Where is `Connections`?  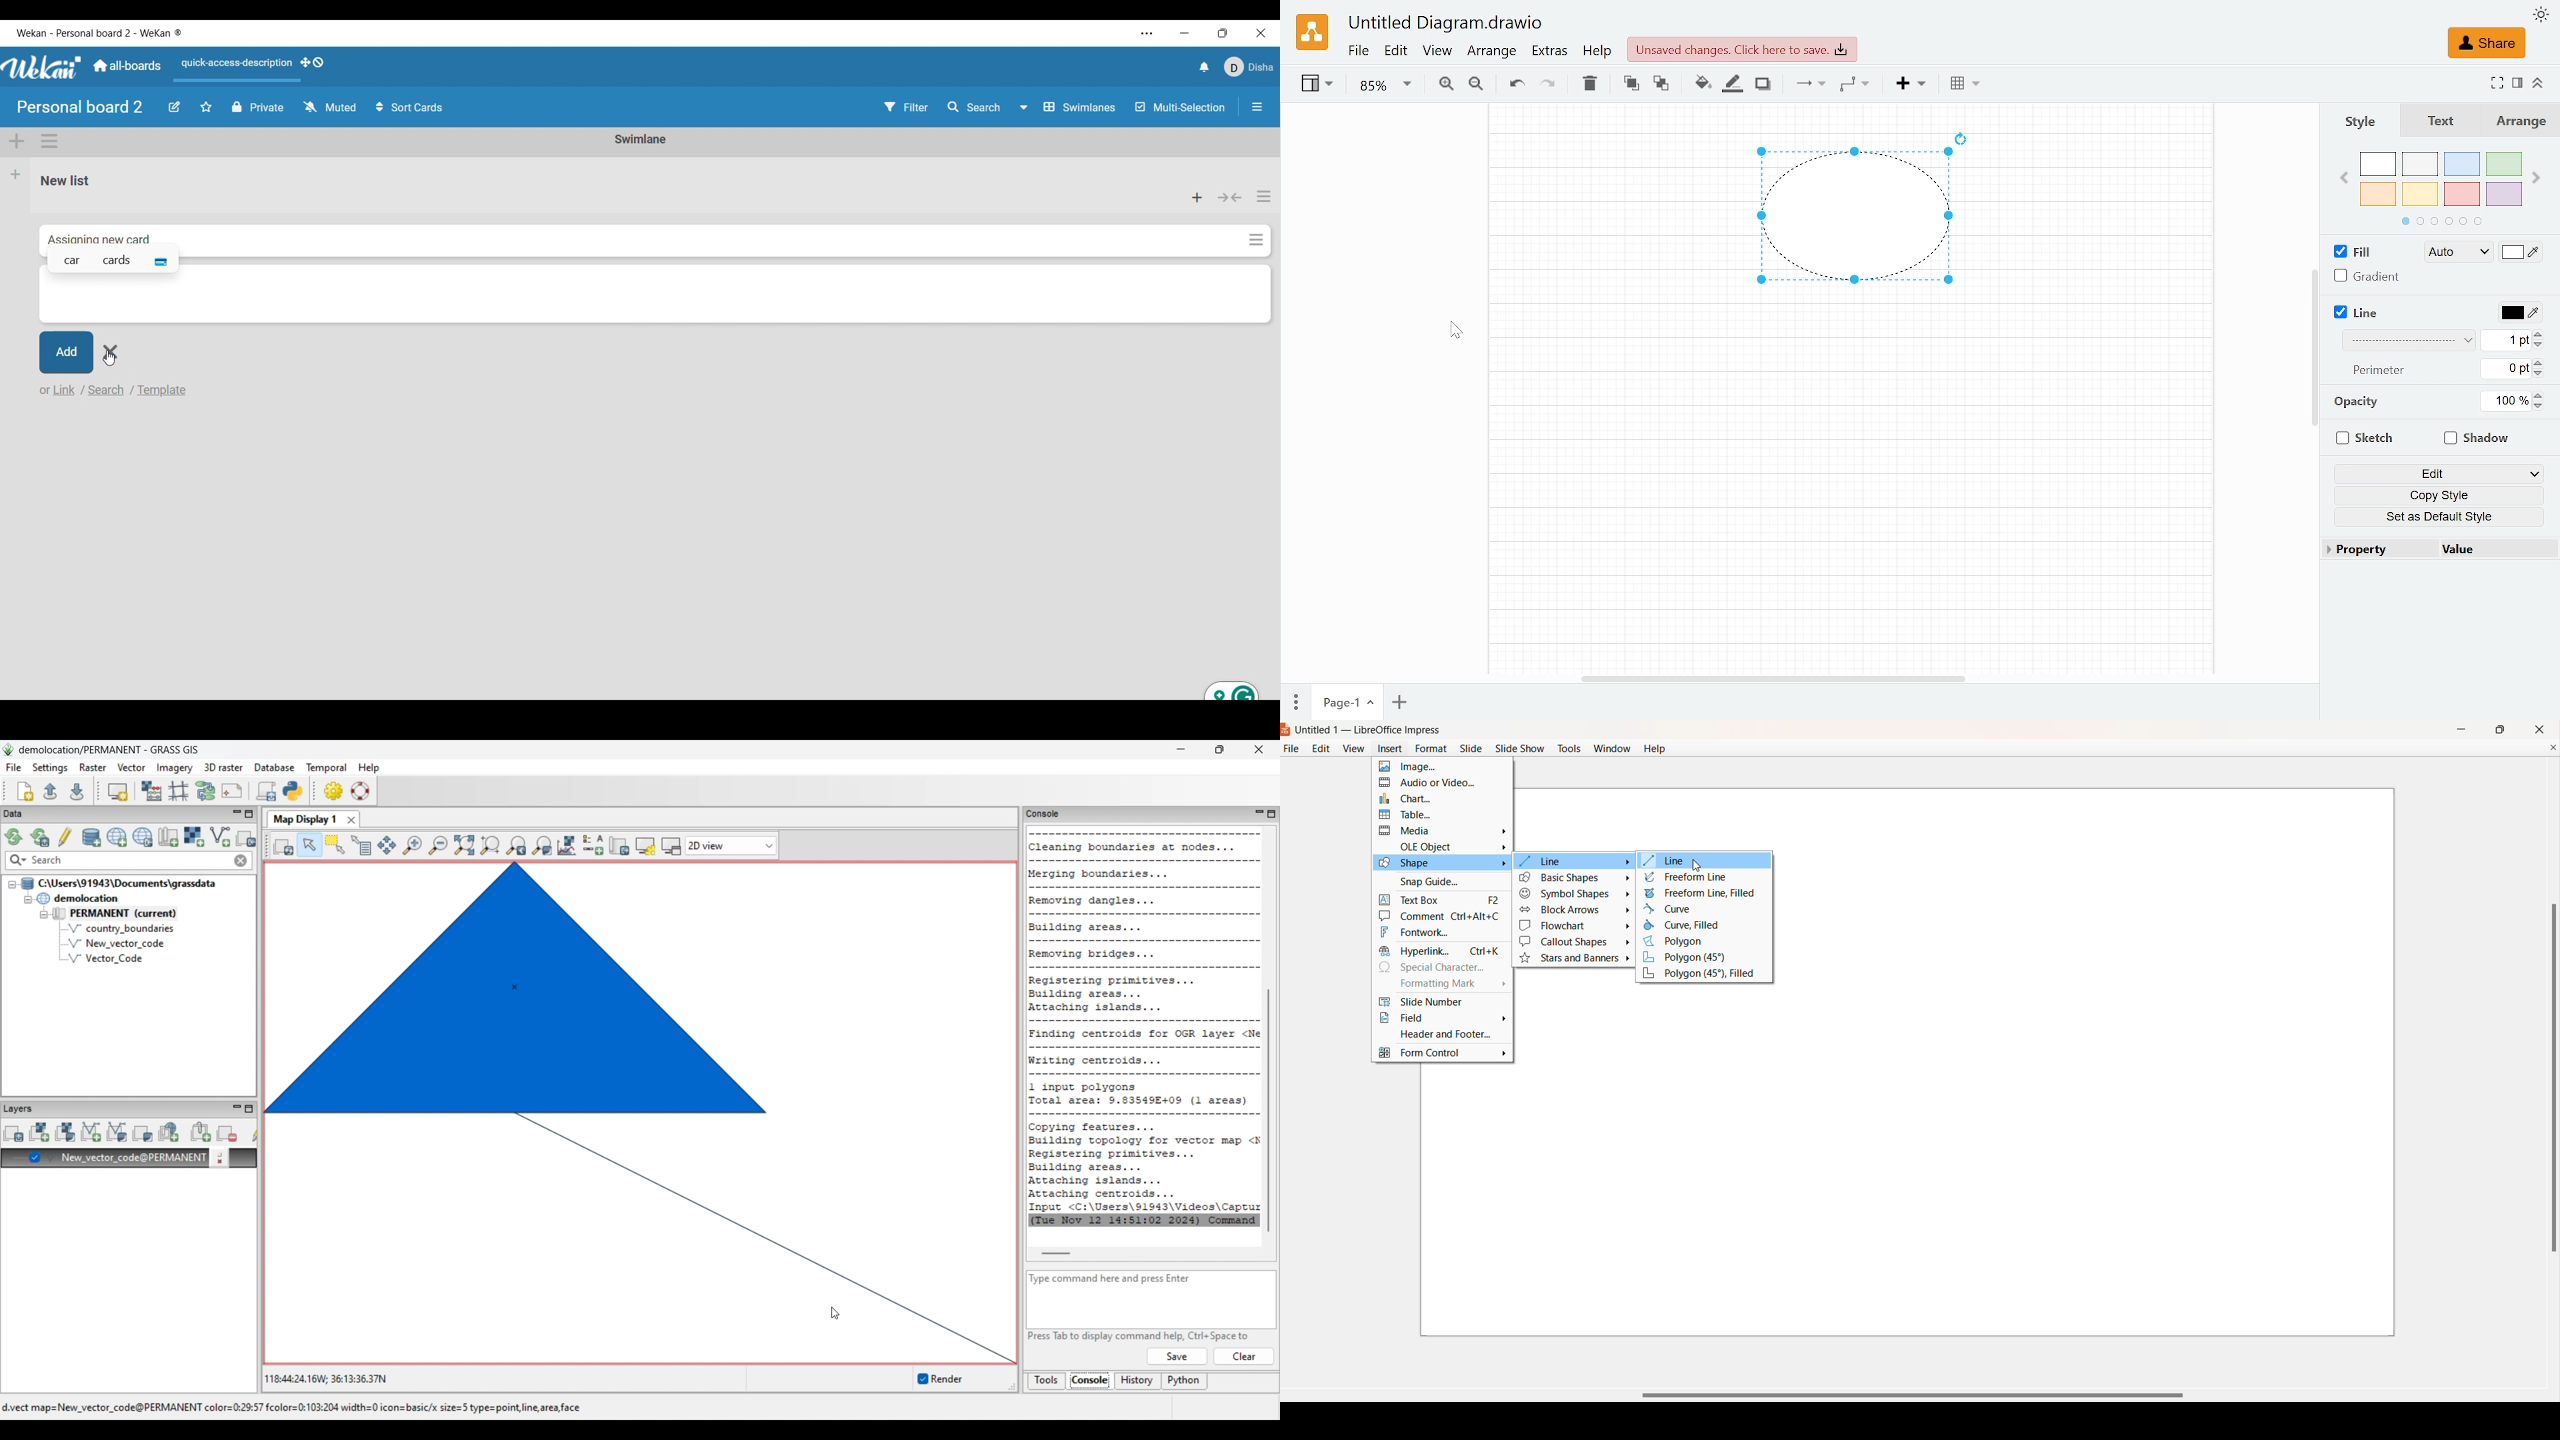 Connections is located at coordinates (1809, 85).